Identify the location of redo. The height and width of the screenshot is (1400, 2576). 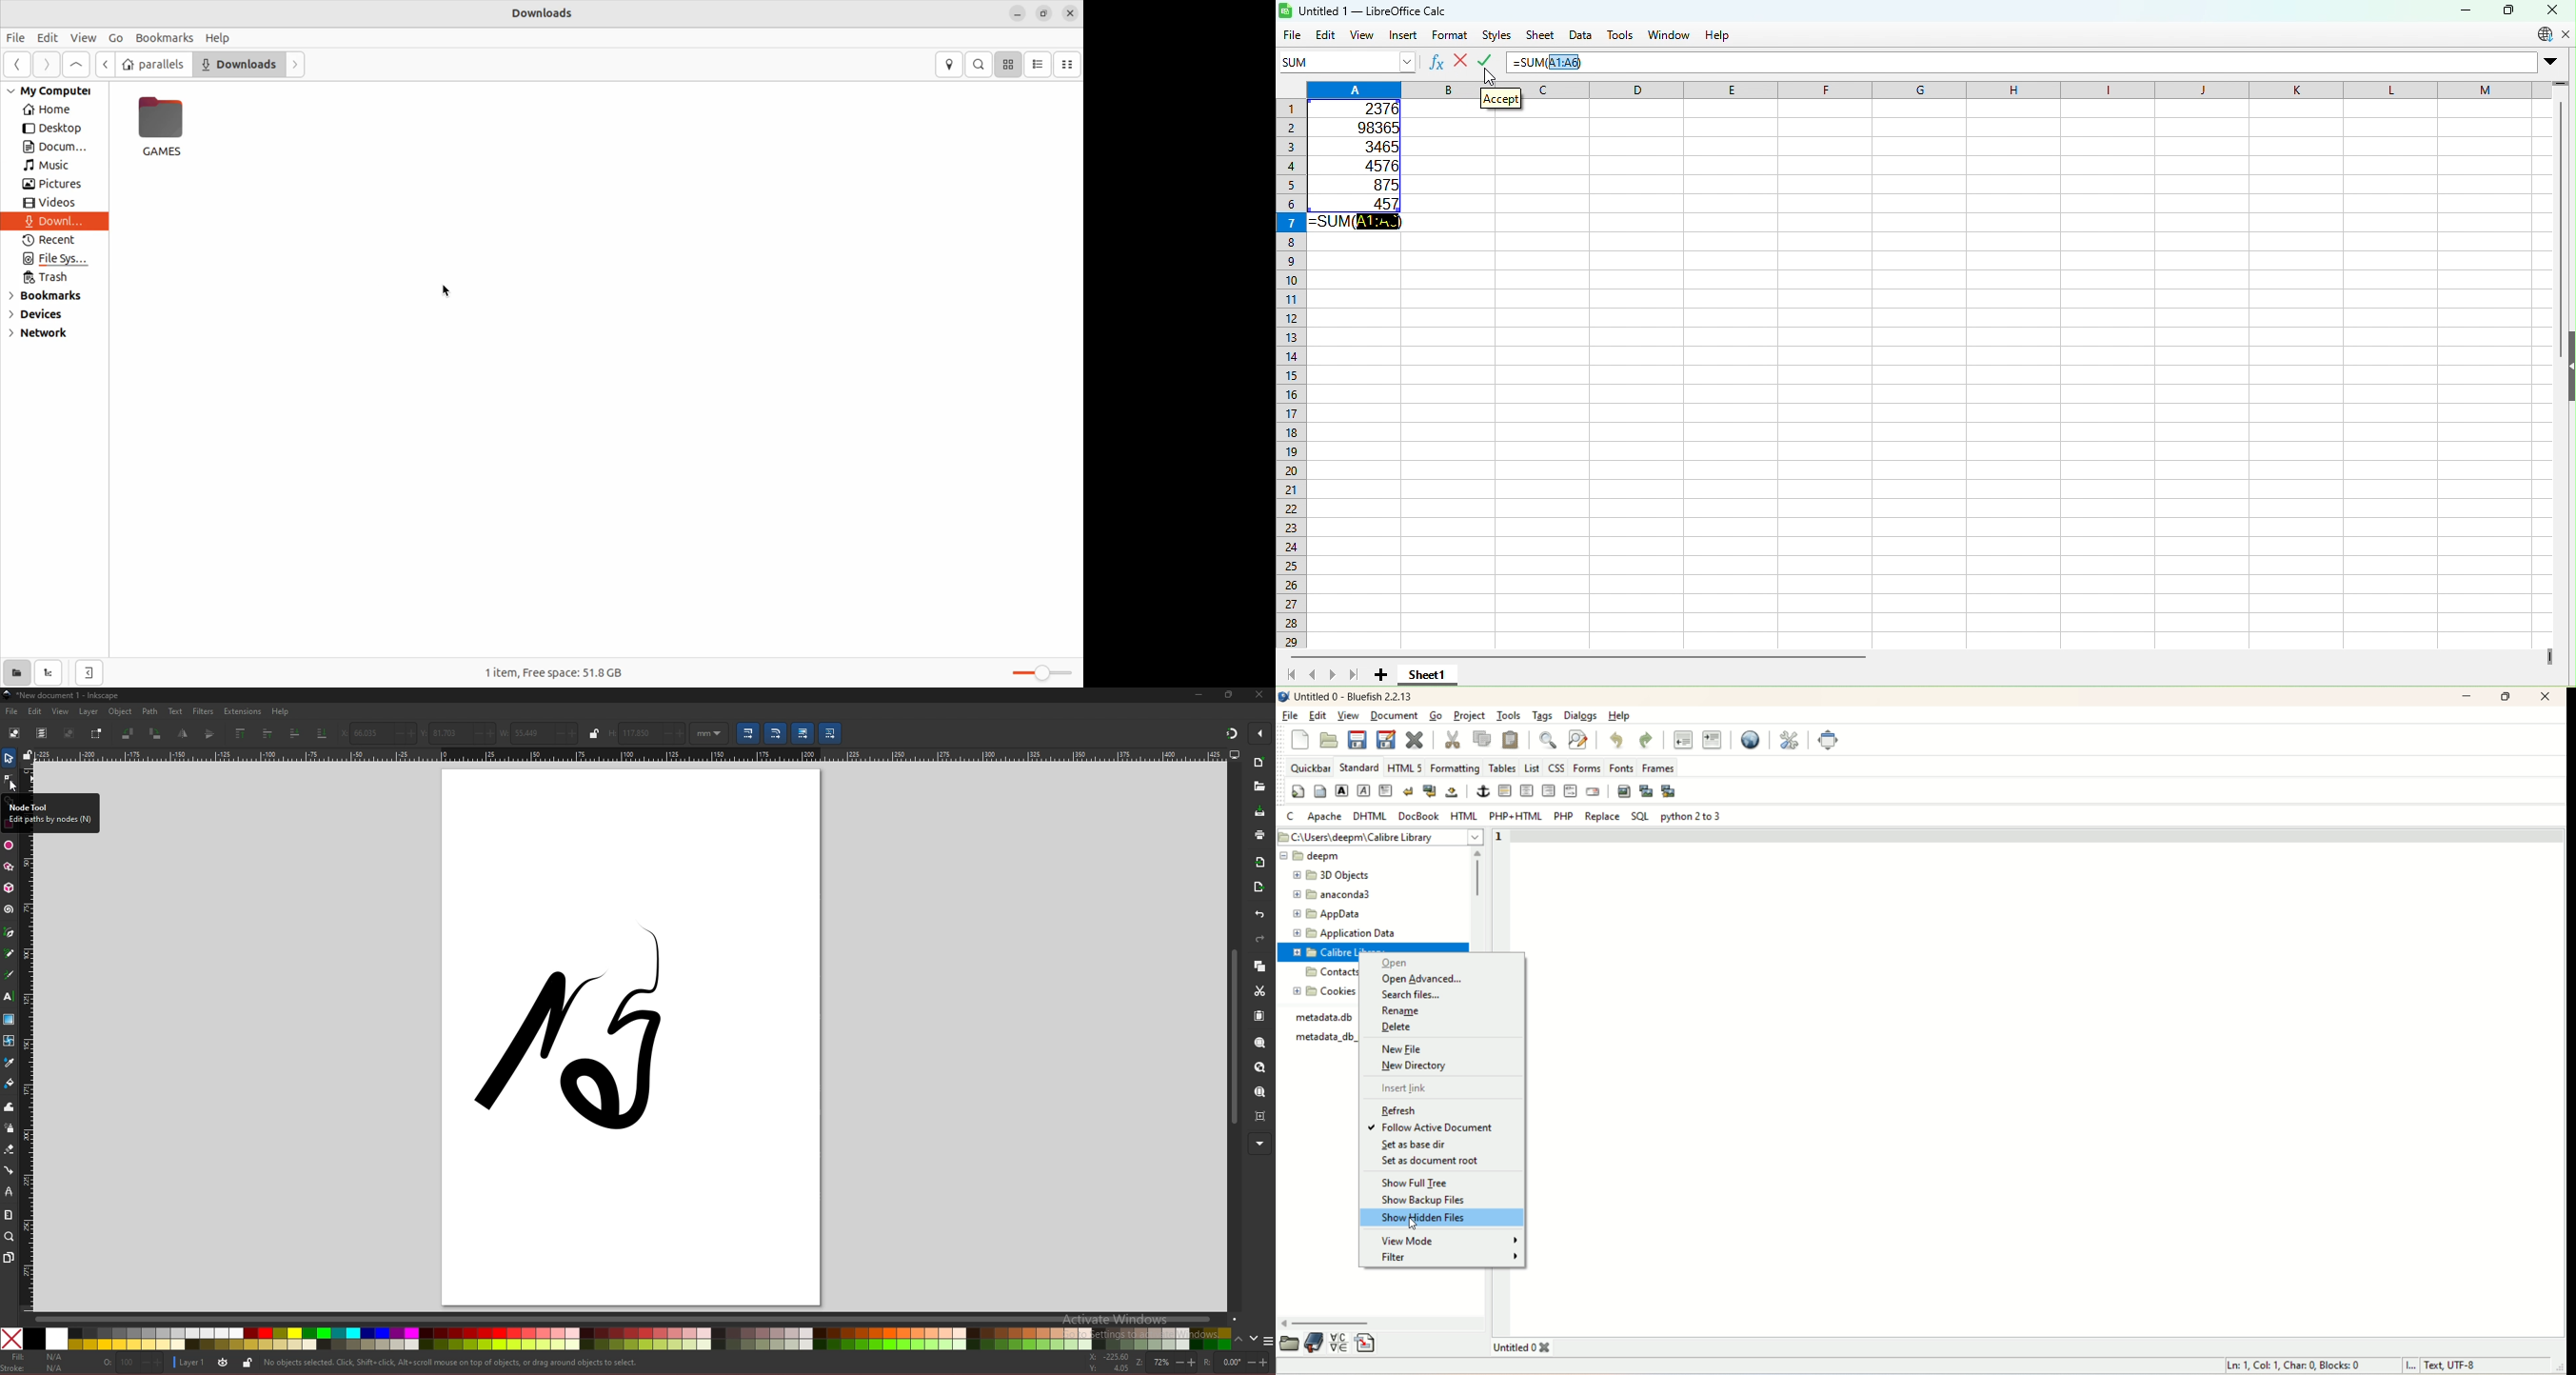
(1645, 738).